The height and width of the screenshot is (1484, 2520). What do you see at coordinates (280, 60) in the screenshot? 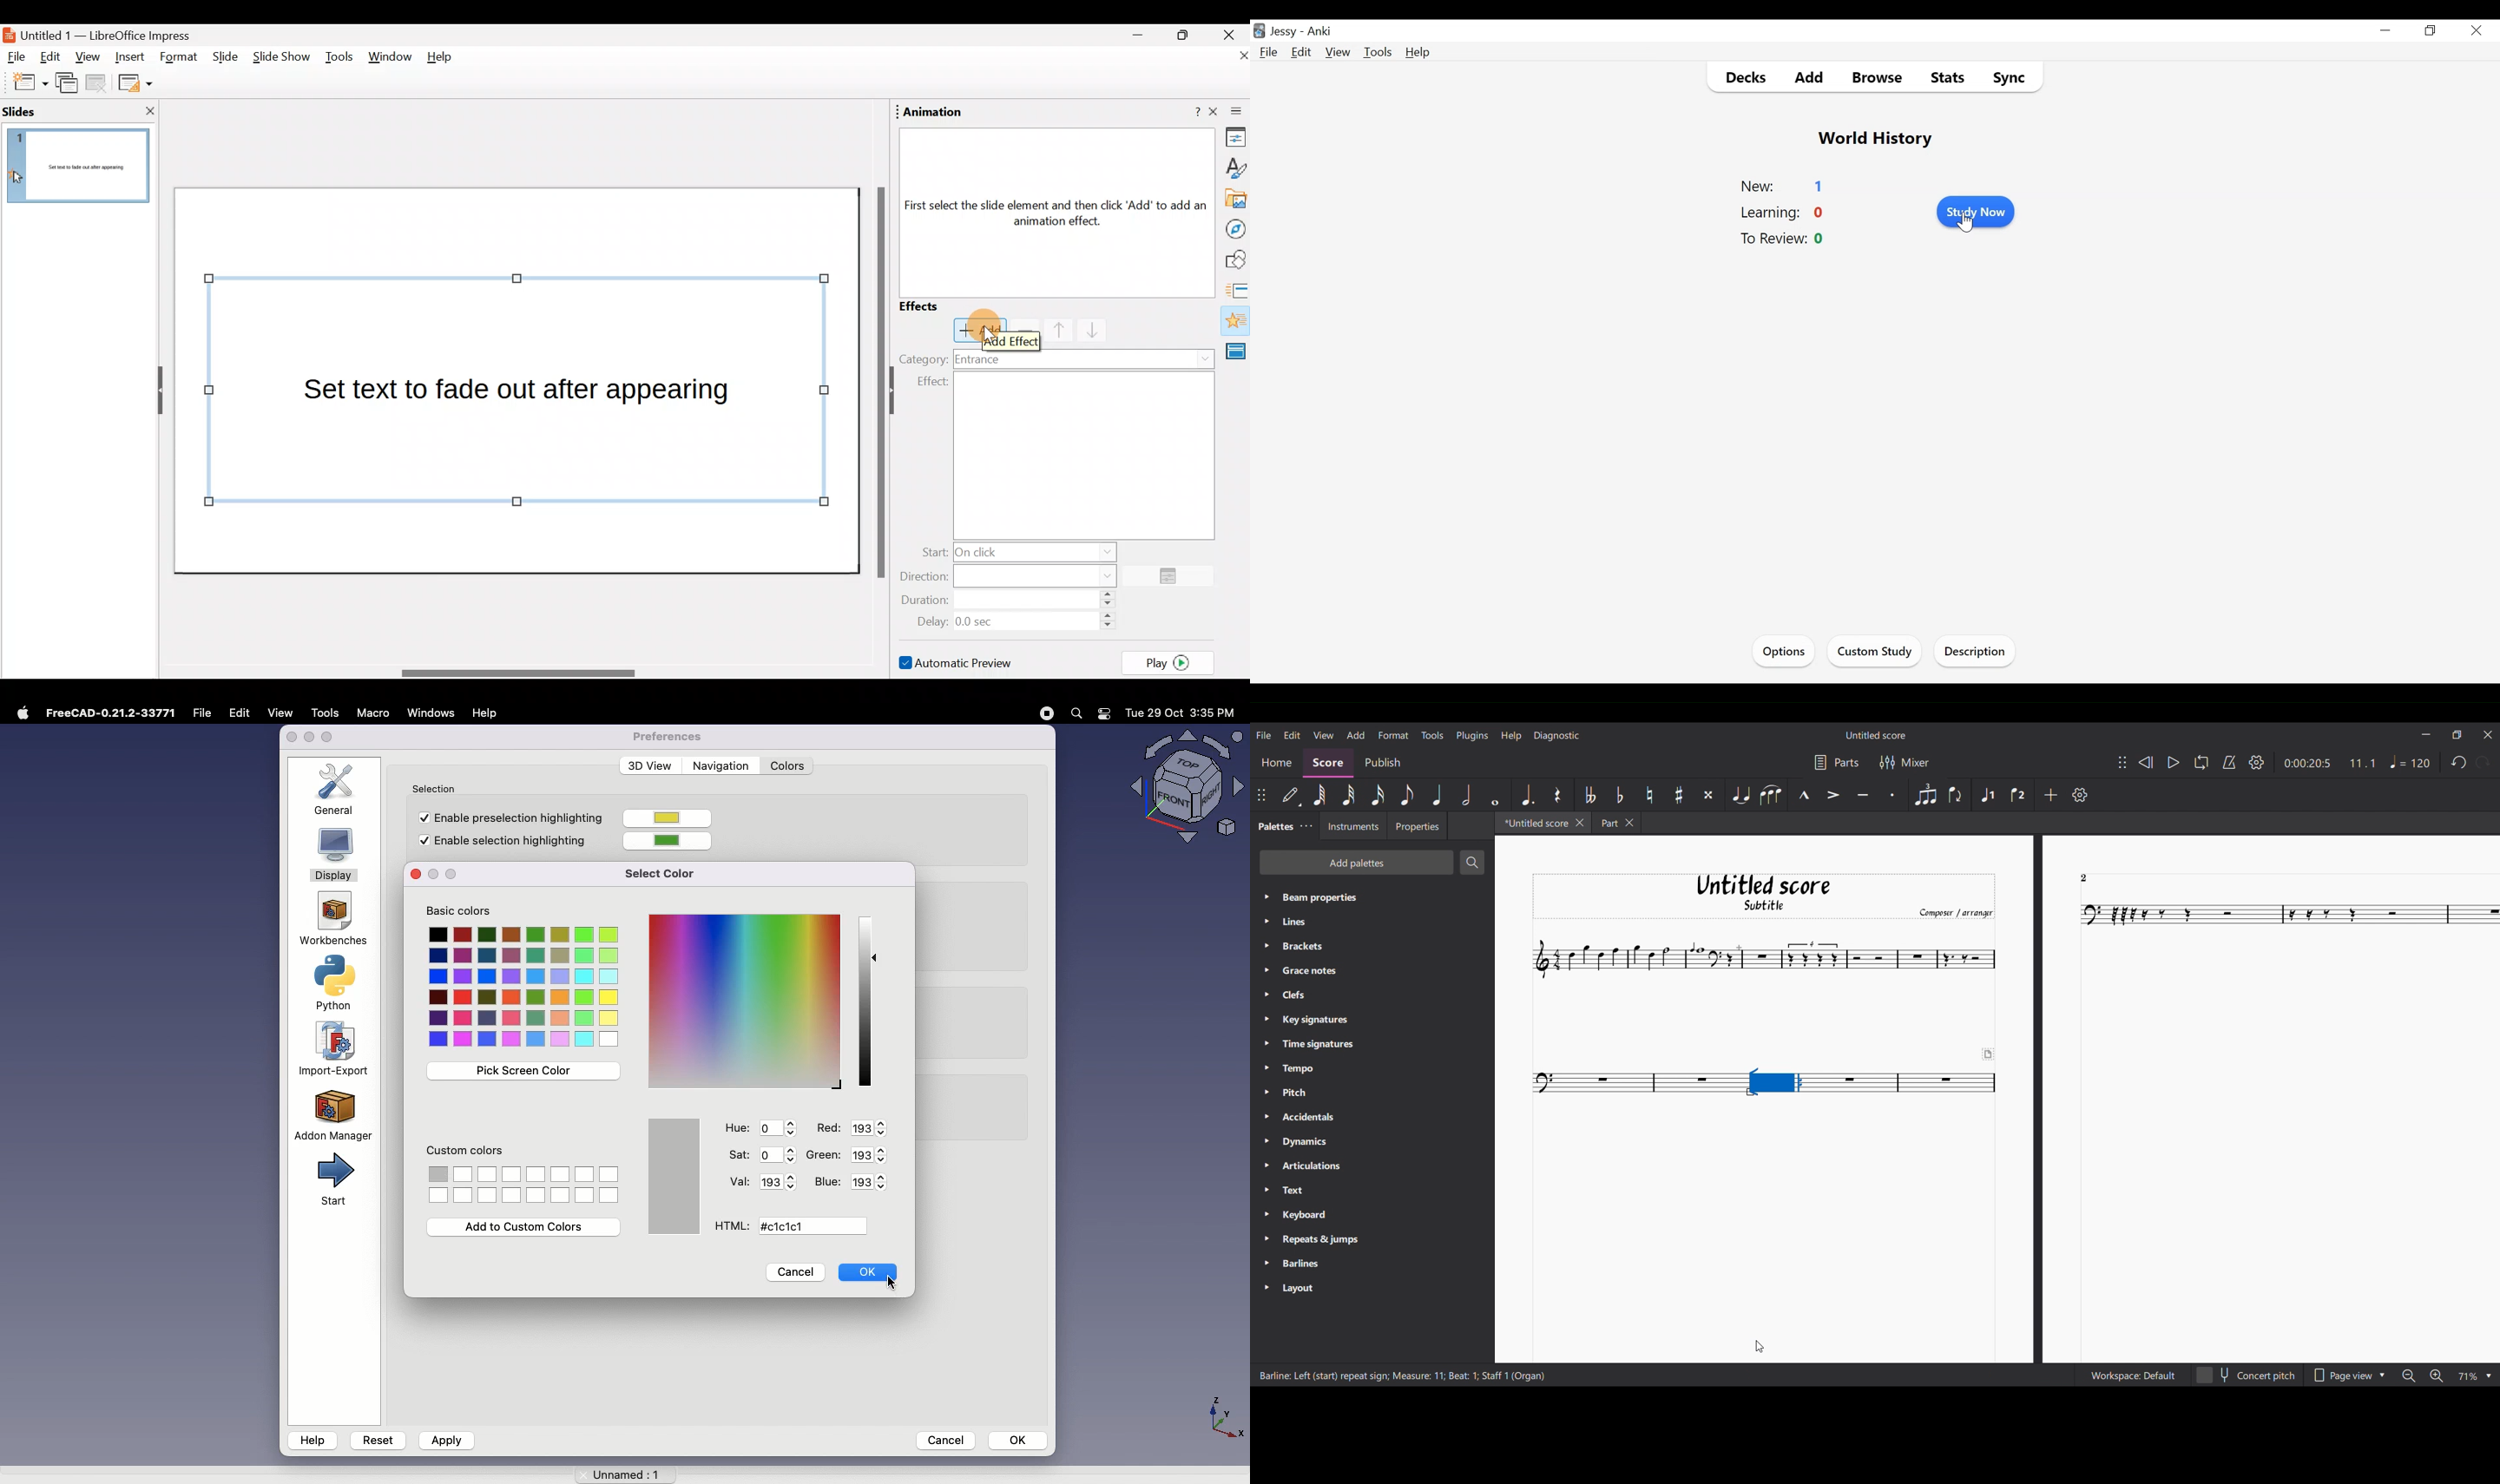
I see `Slide show` at bounding box center [280, 60].